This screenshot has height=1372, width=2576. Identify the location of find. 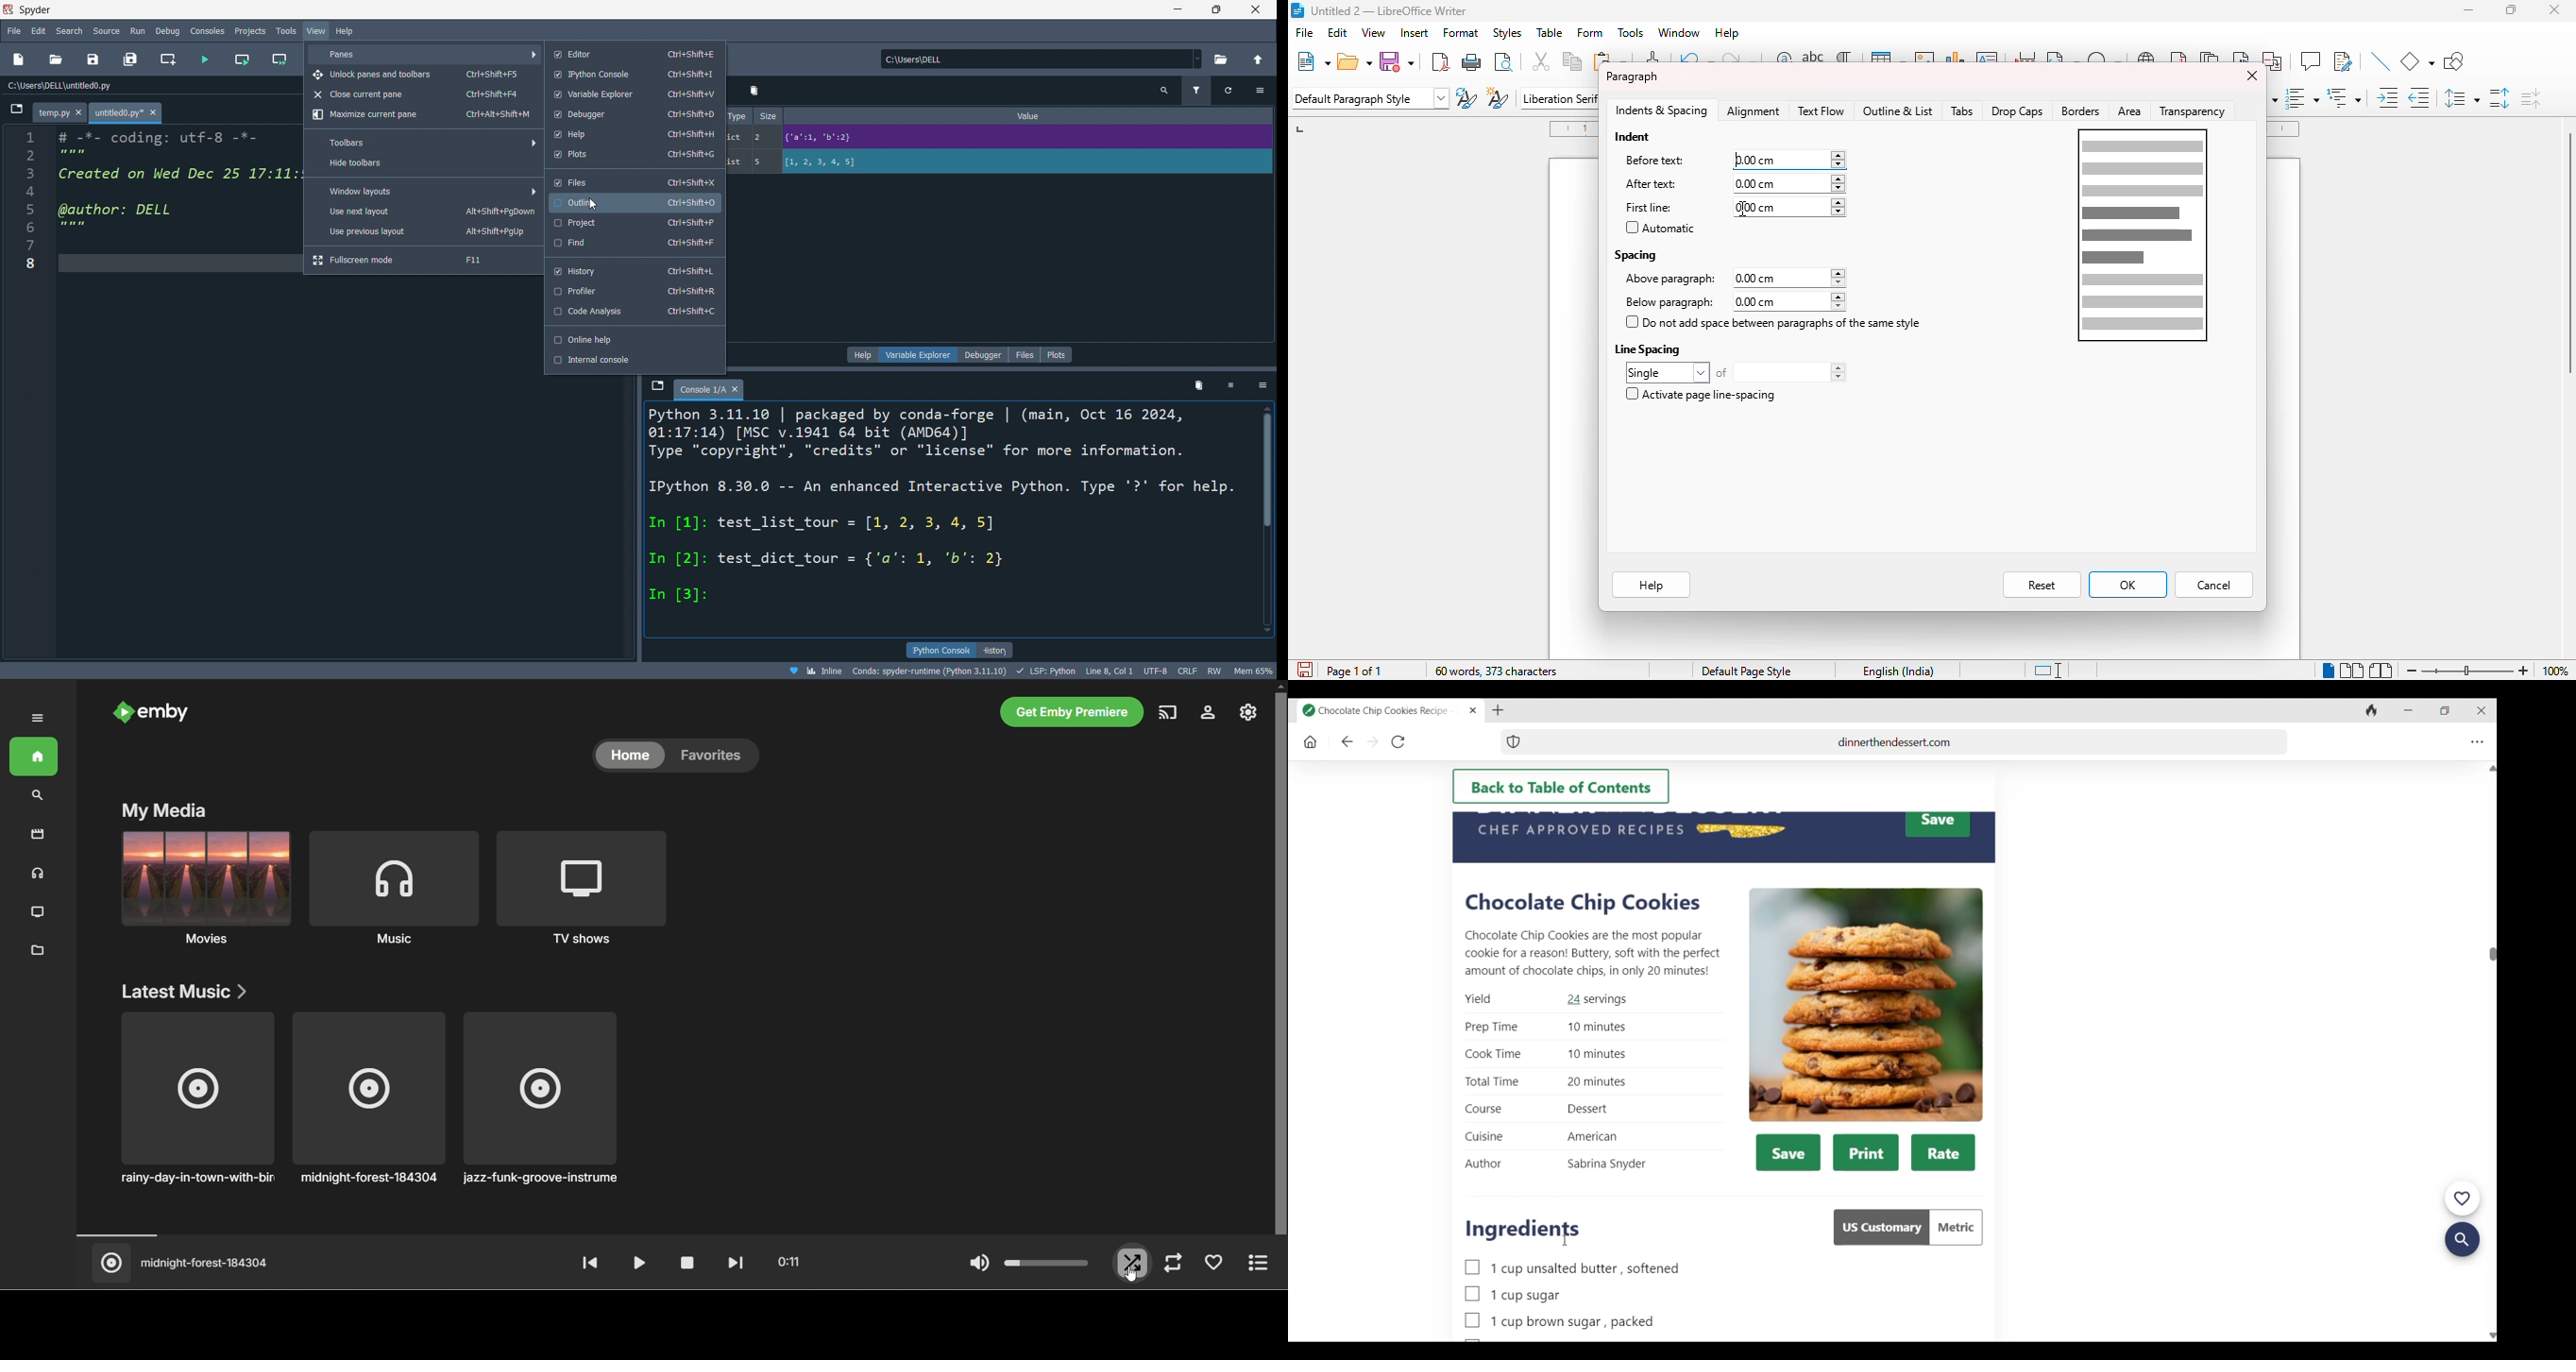
(634, 244).